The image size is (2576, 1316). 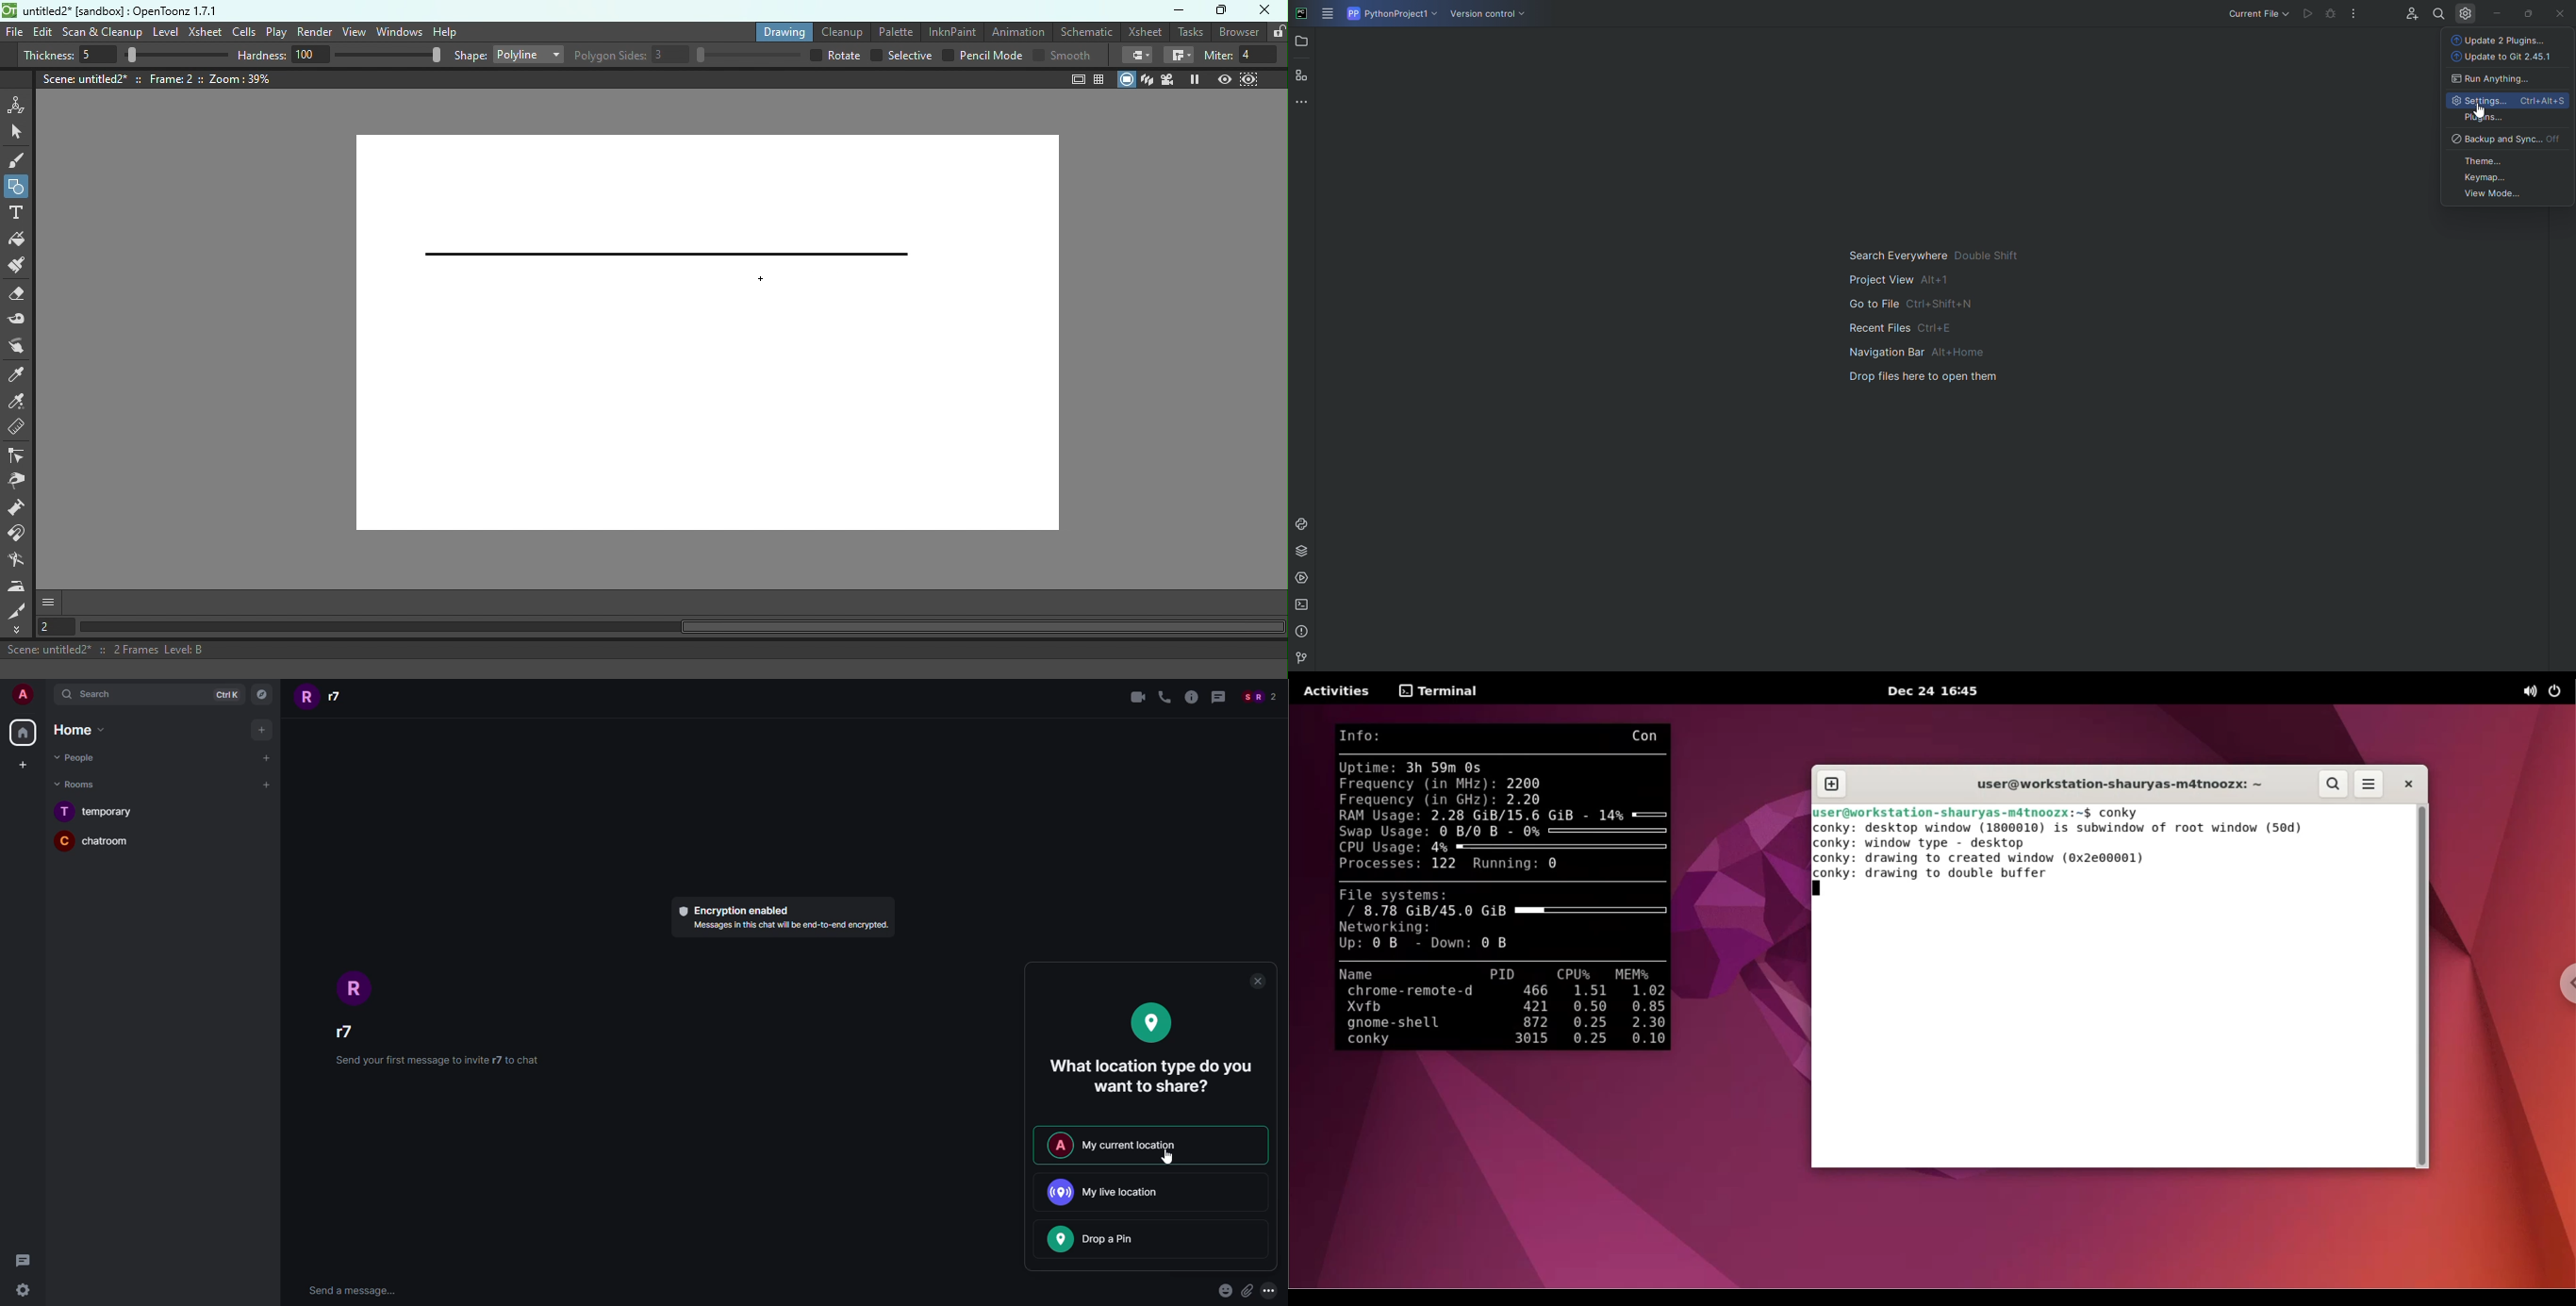 I want to click on Freeze, so click(x=1195, y=78).